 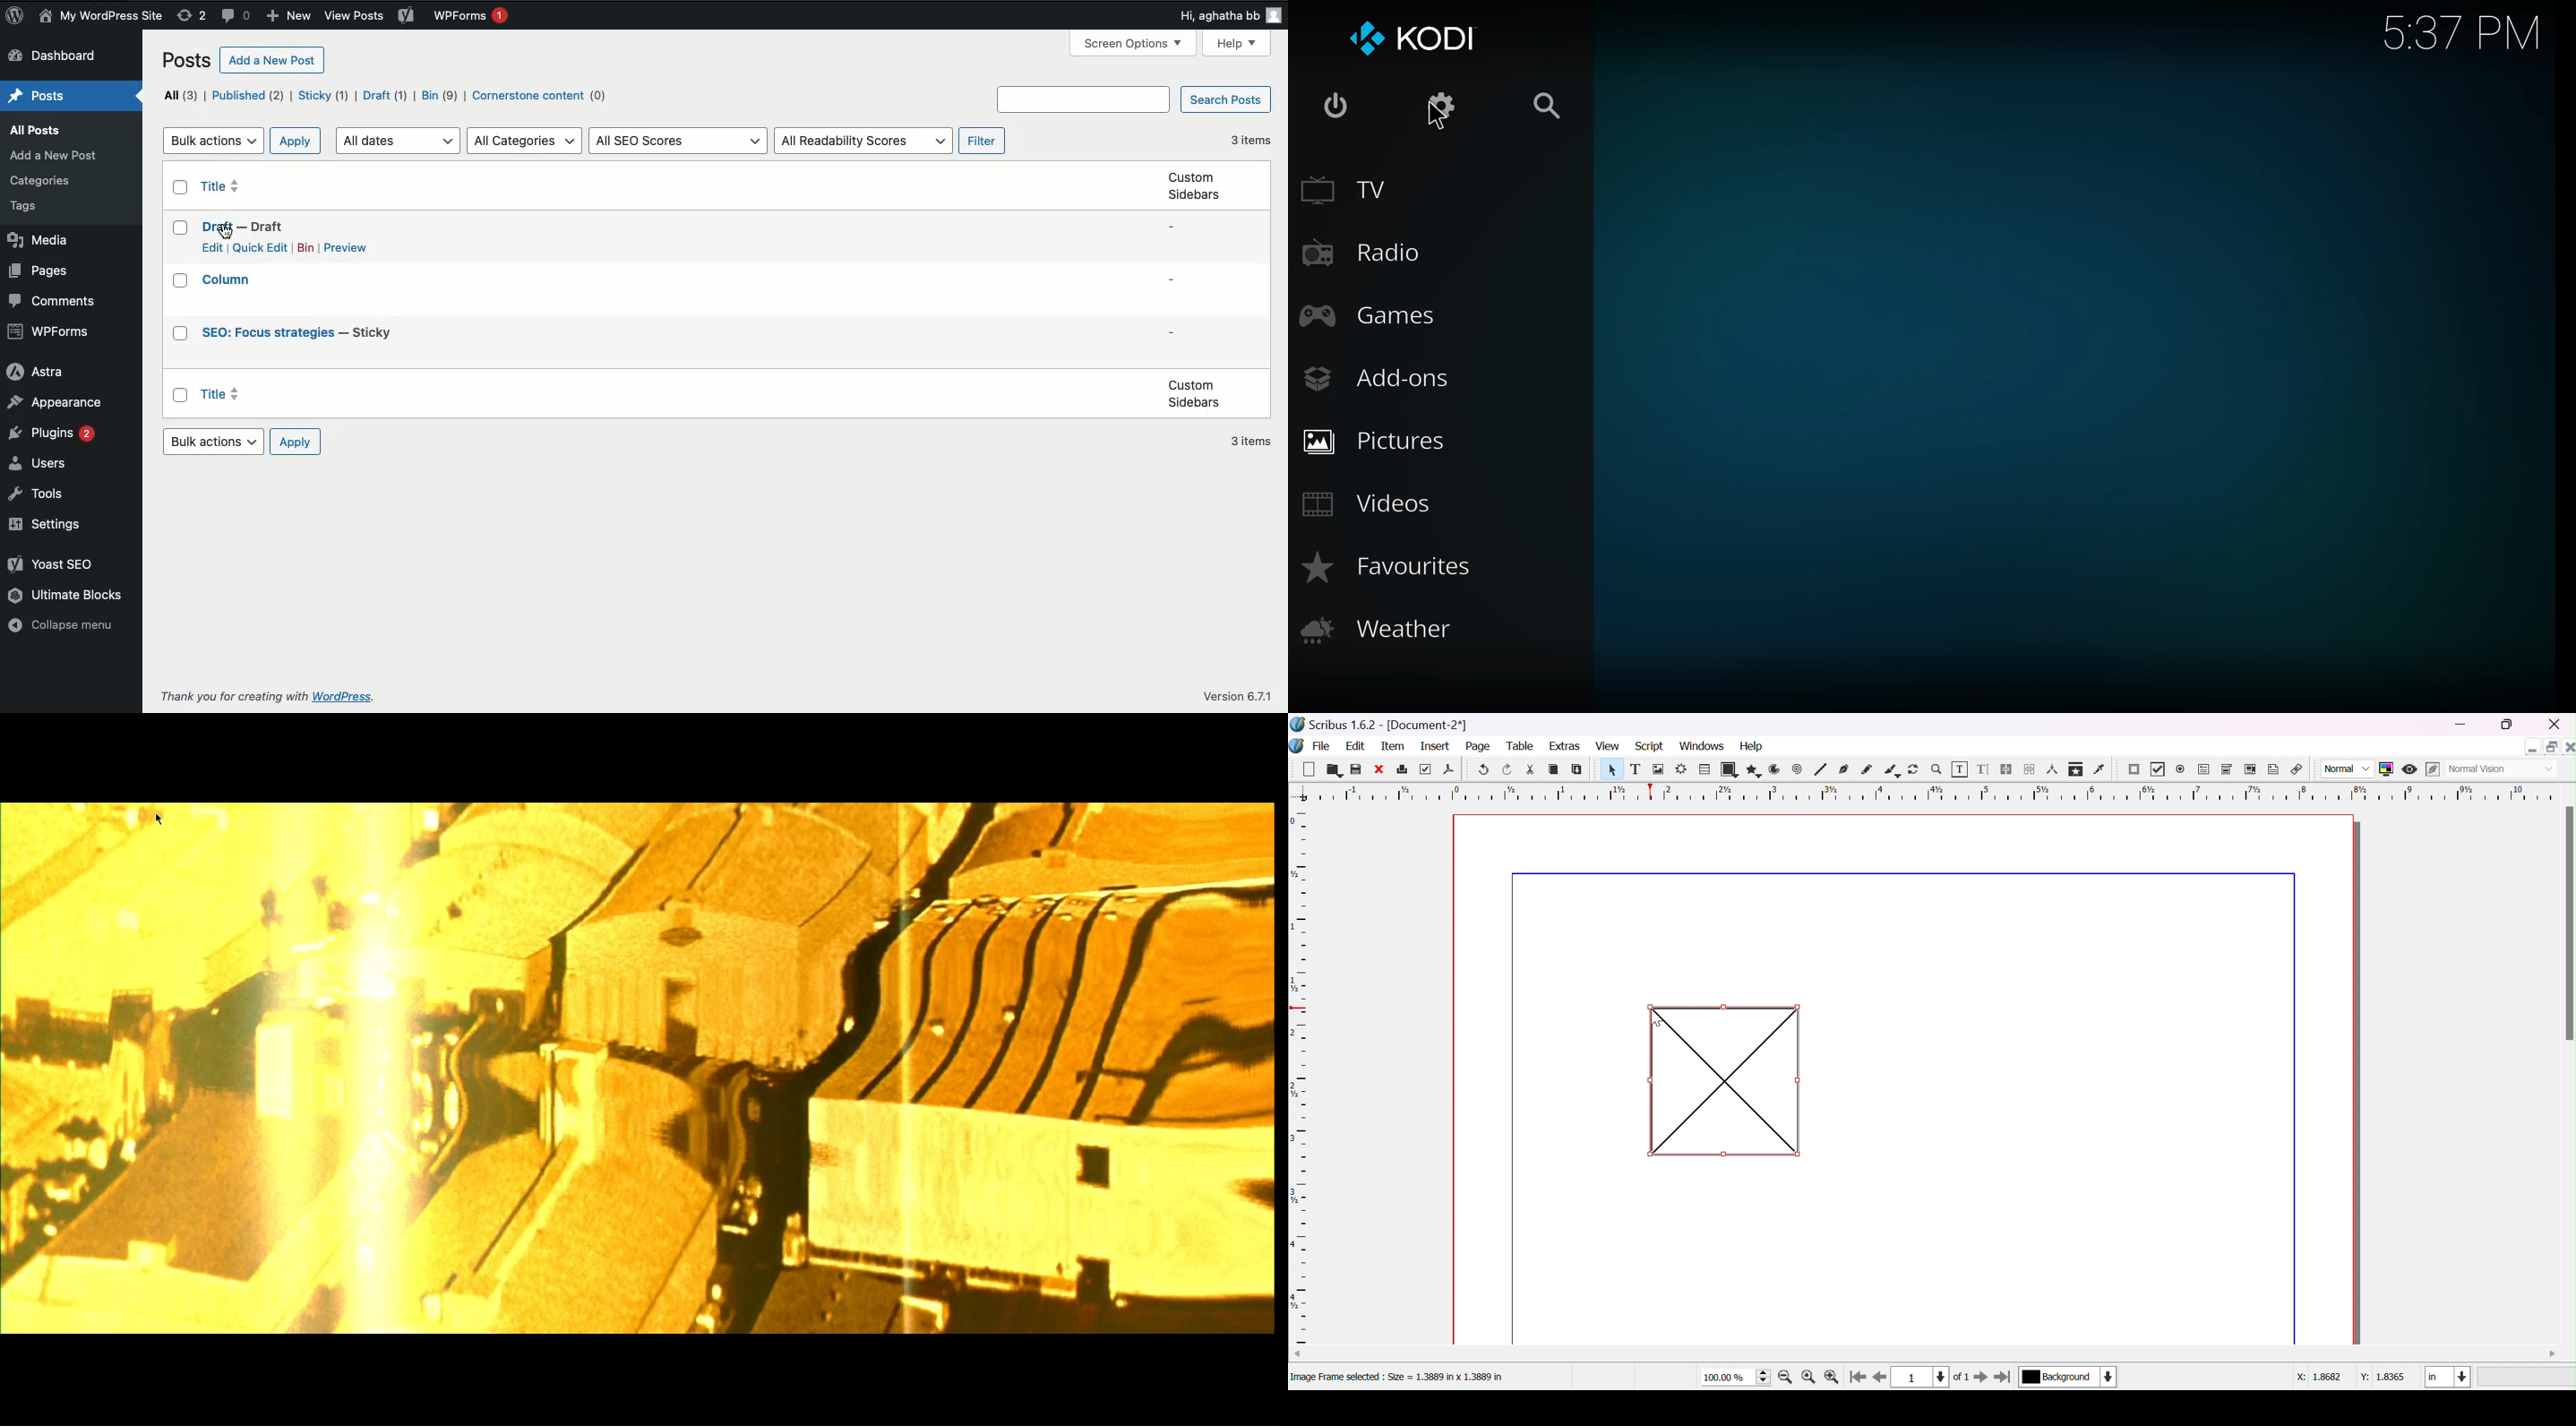 I want to click on weather, so click(x=1388, y=629).